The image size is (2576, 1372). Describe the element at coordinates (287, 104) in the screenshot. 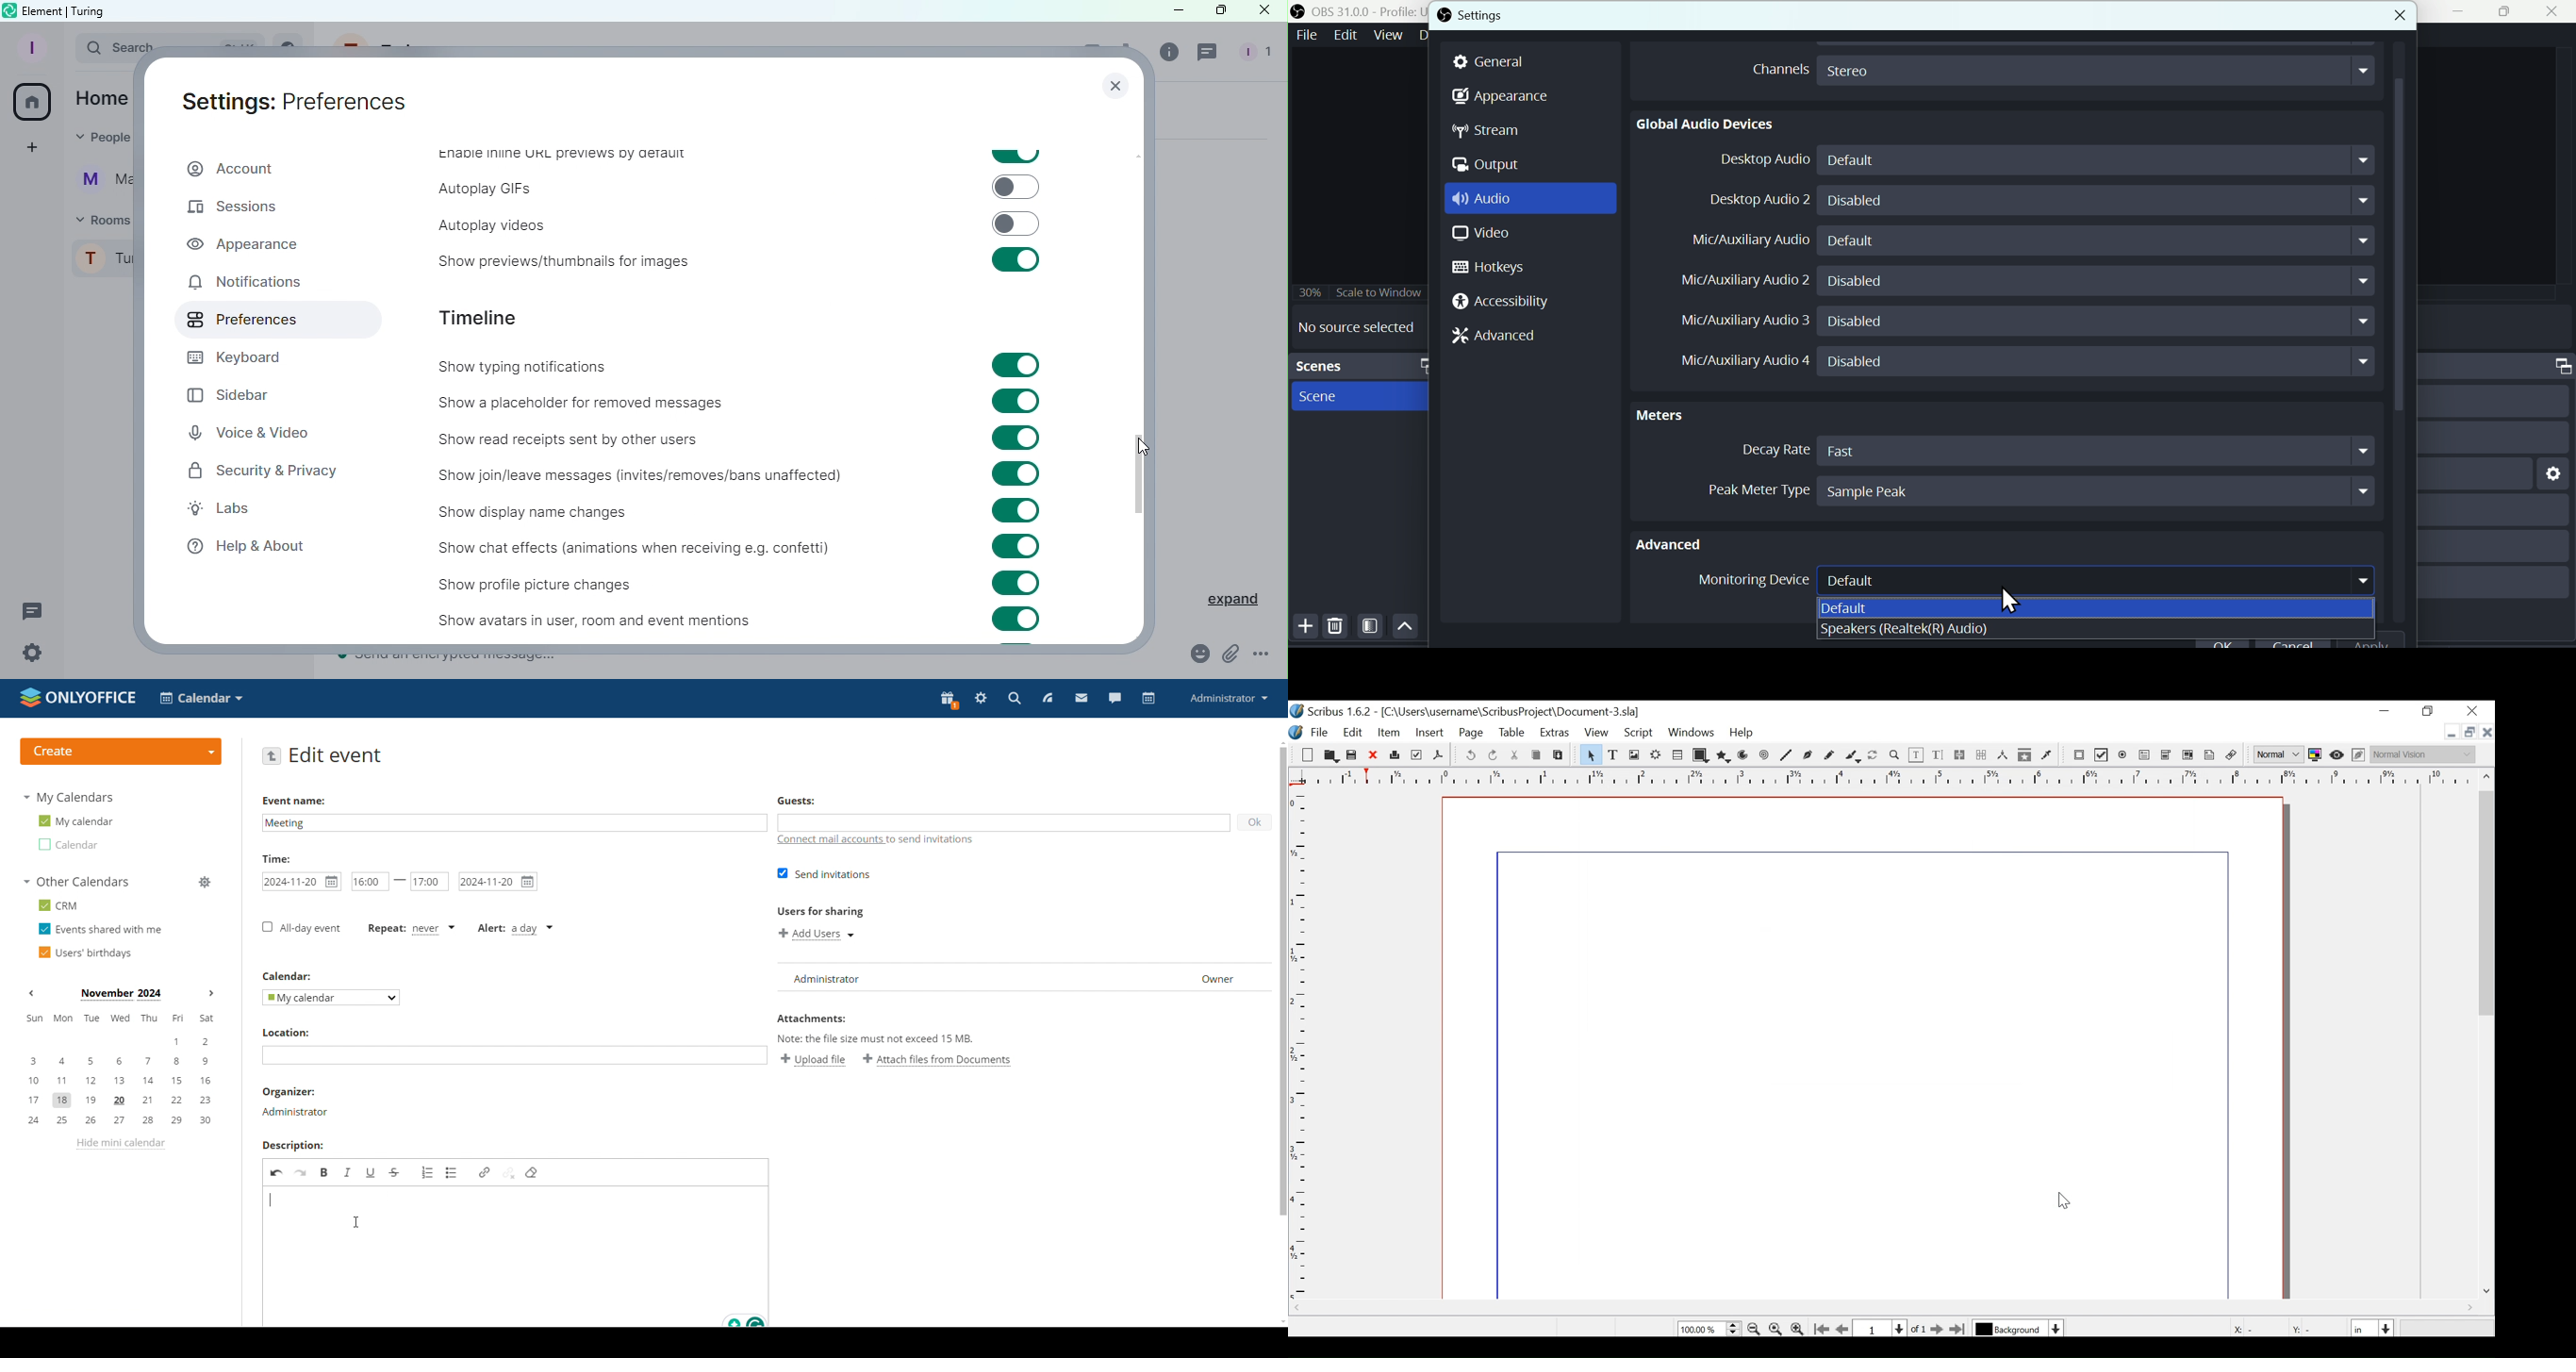

I see `Settings: Preferences` at that location.